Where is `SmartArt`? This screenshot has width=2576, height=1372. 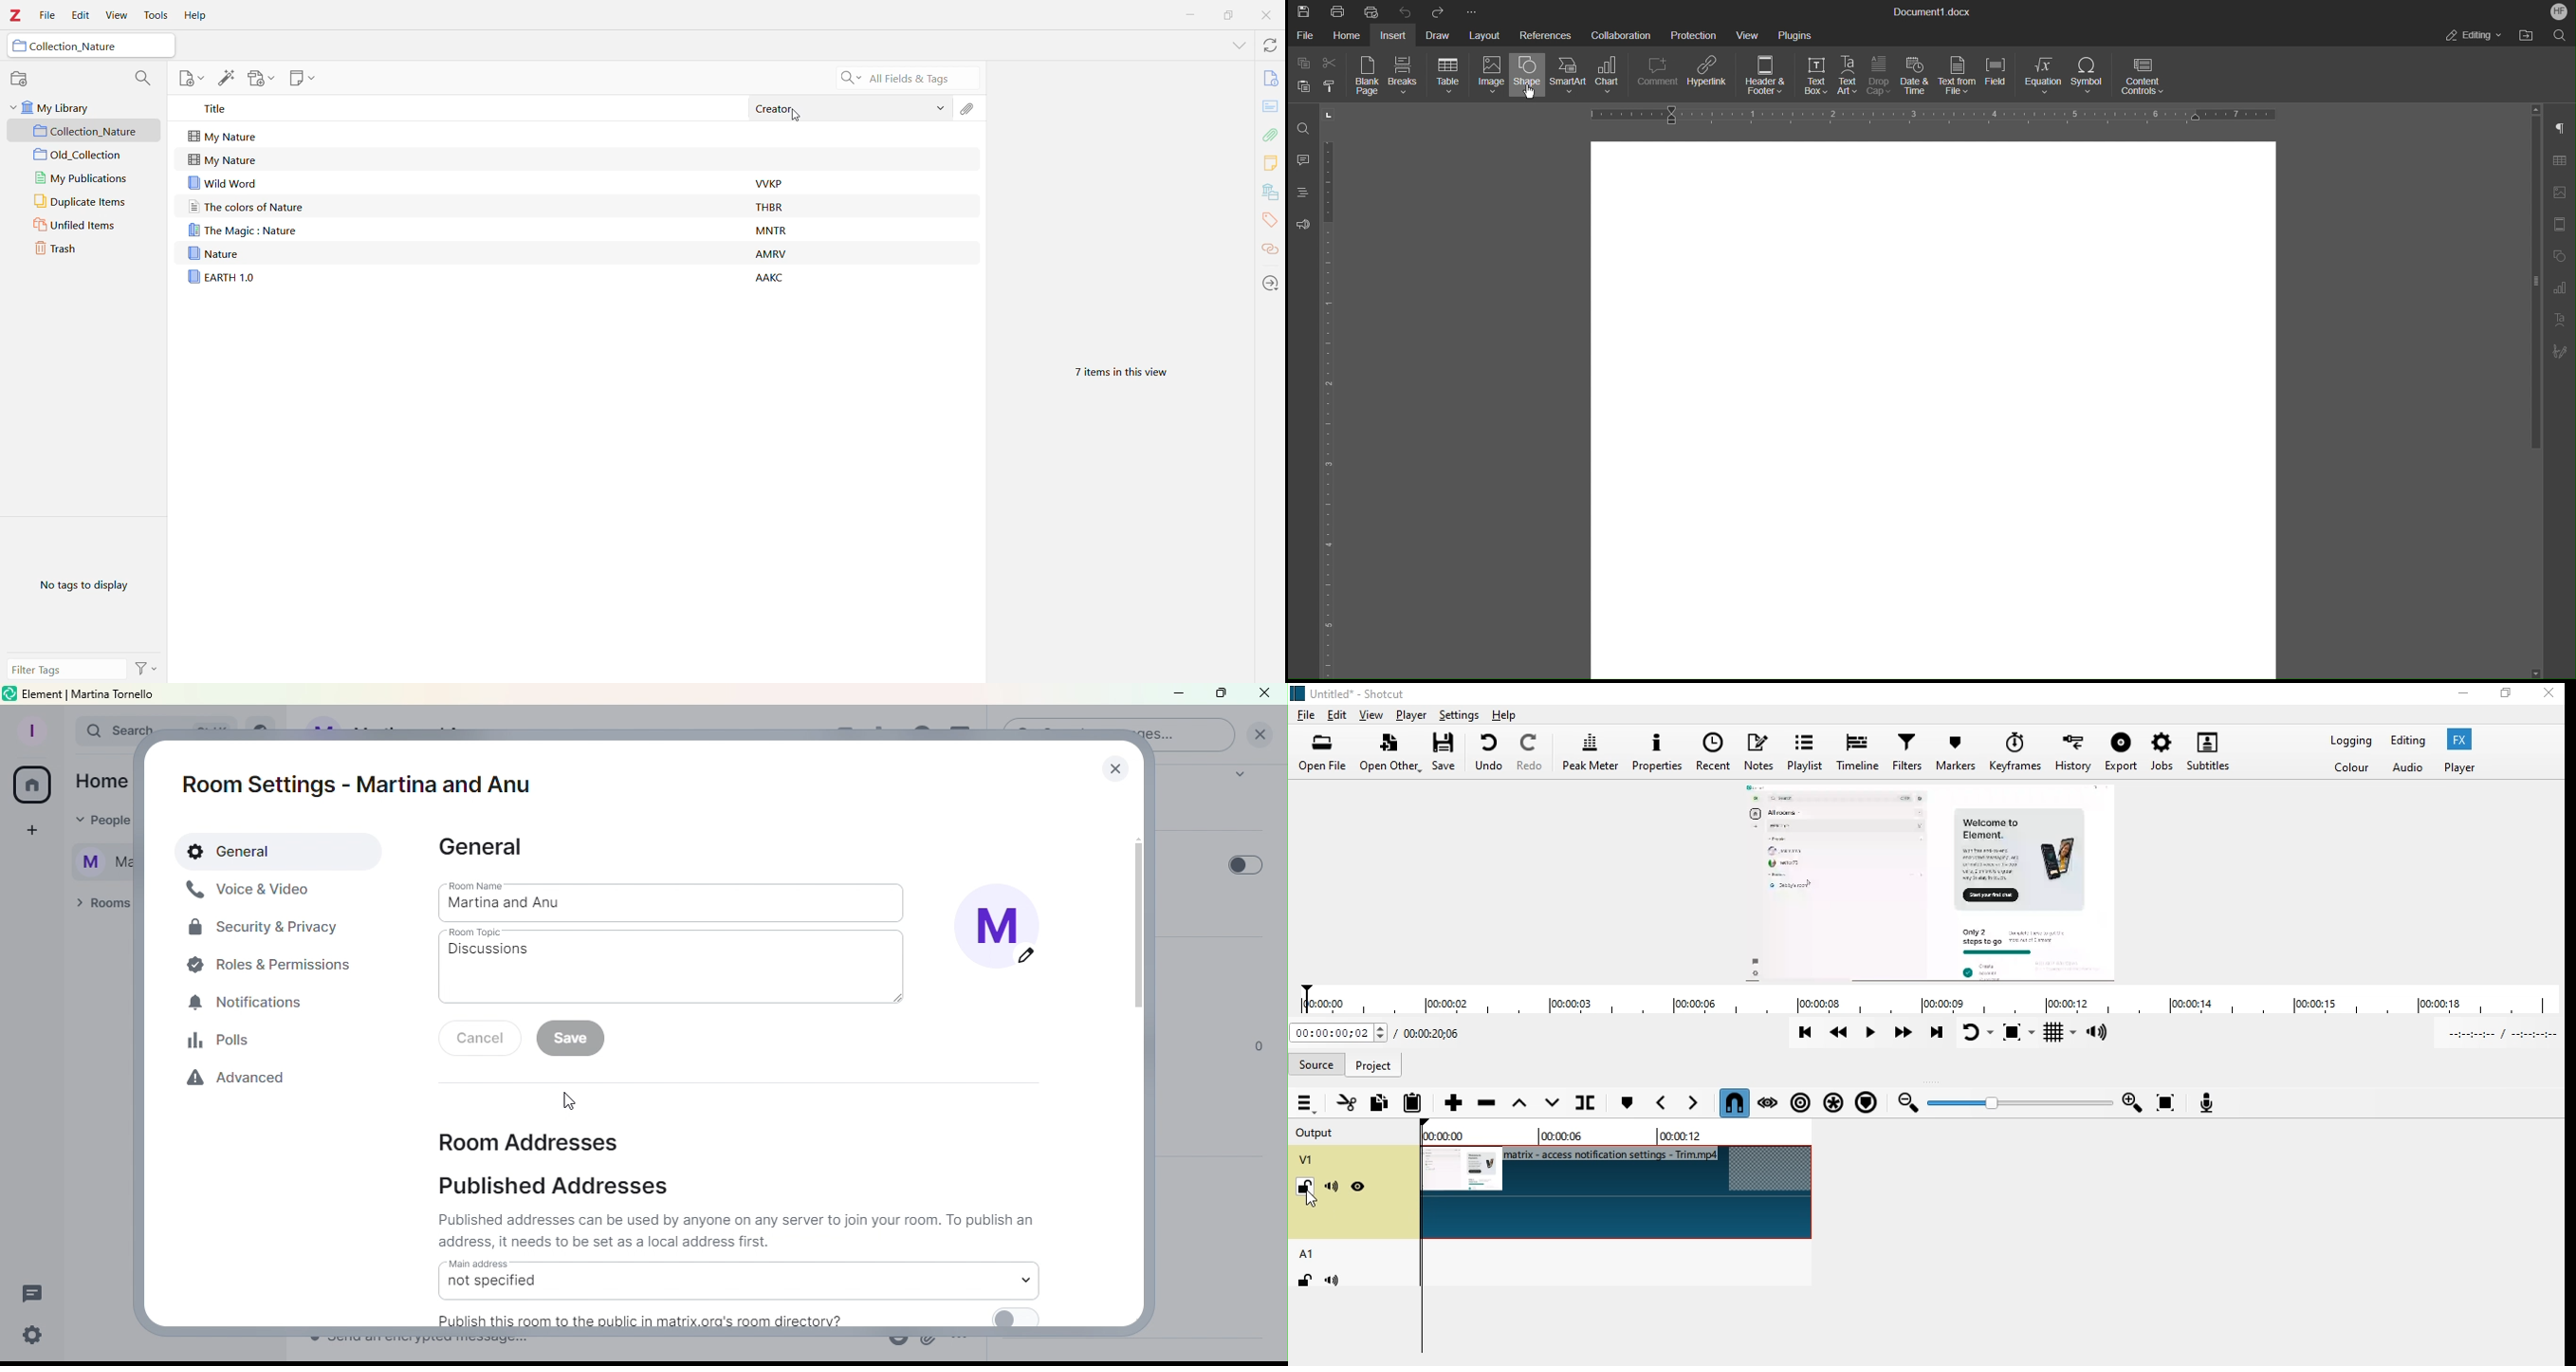
SmartArt is located at coordinates (1570, 77).